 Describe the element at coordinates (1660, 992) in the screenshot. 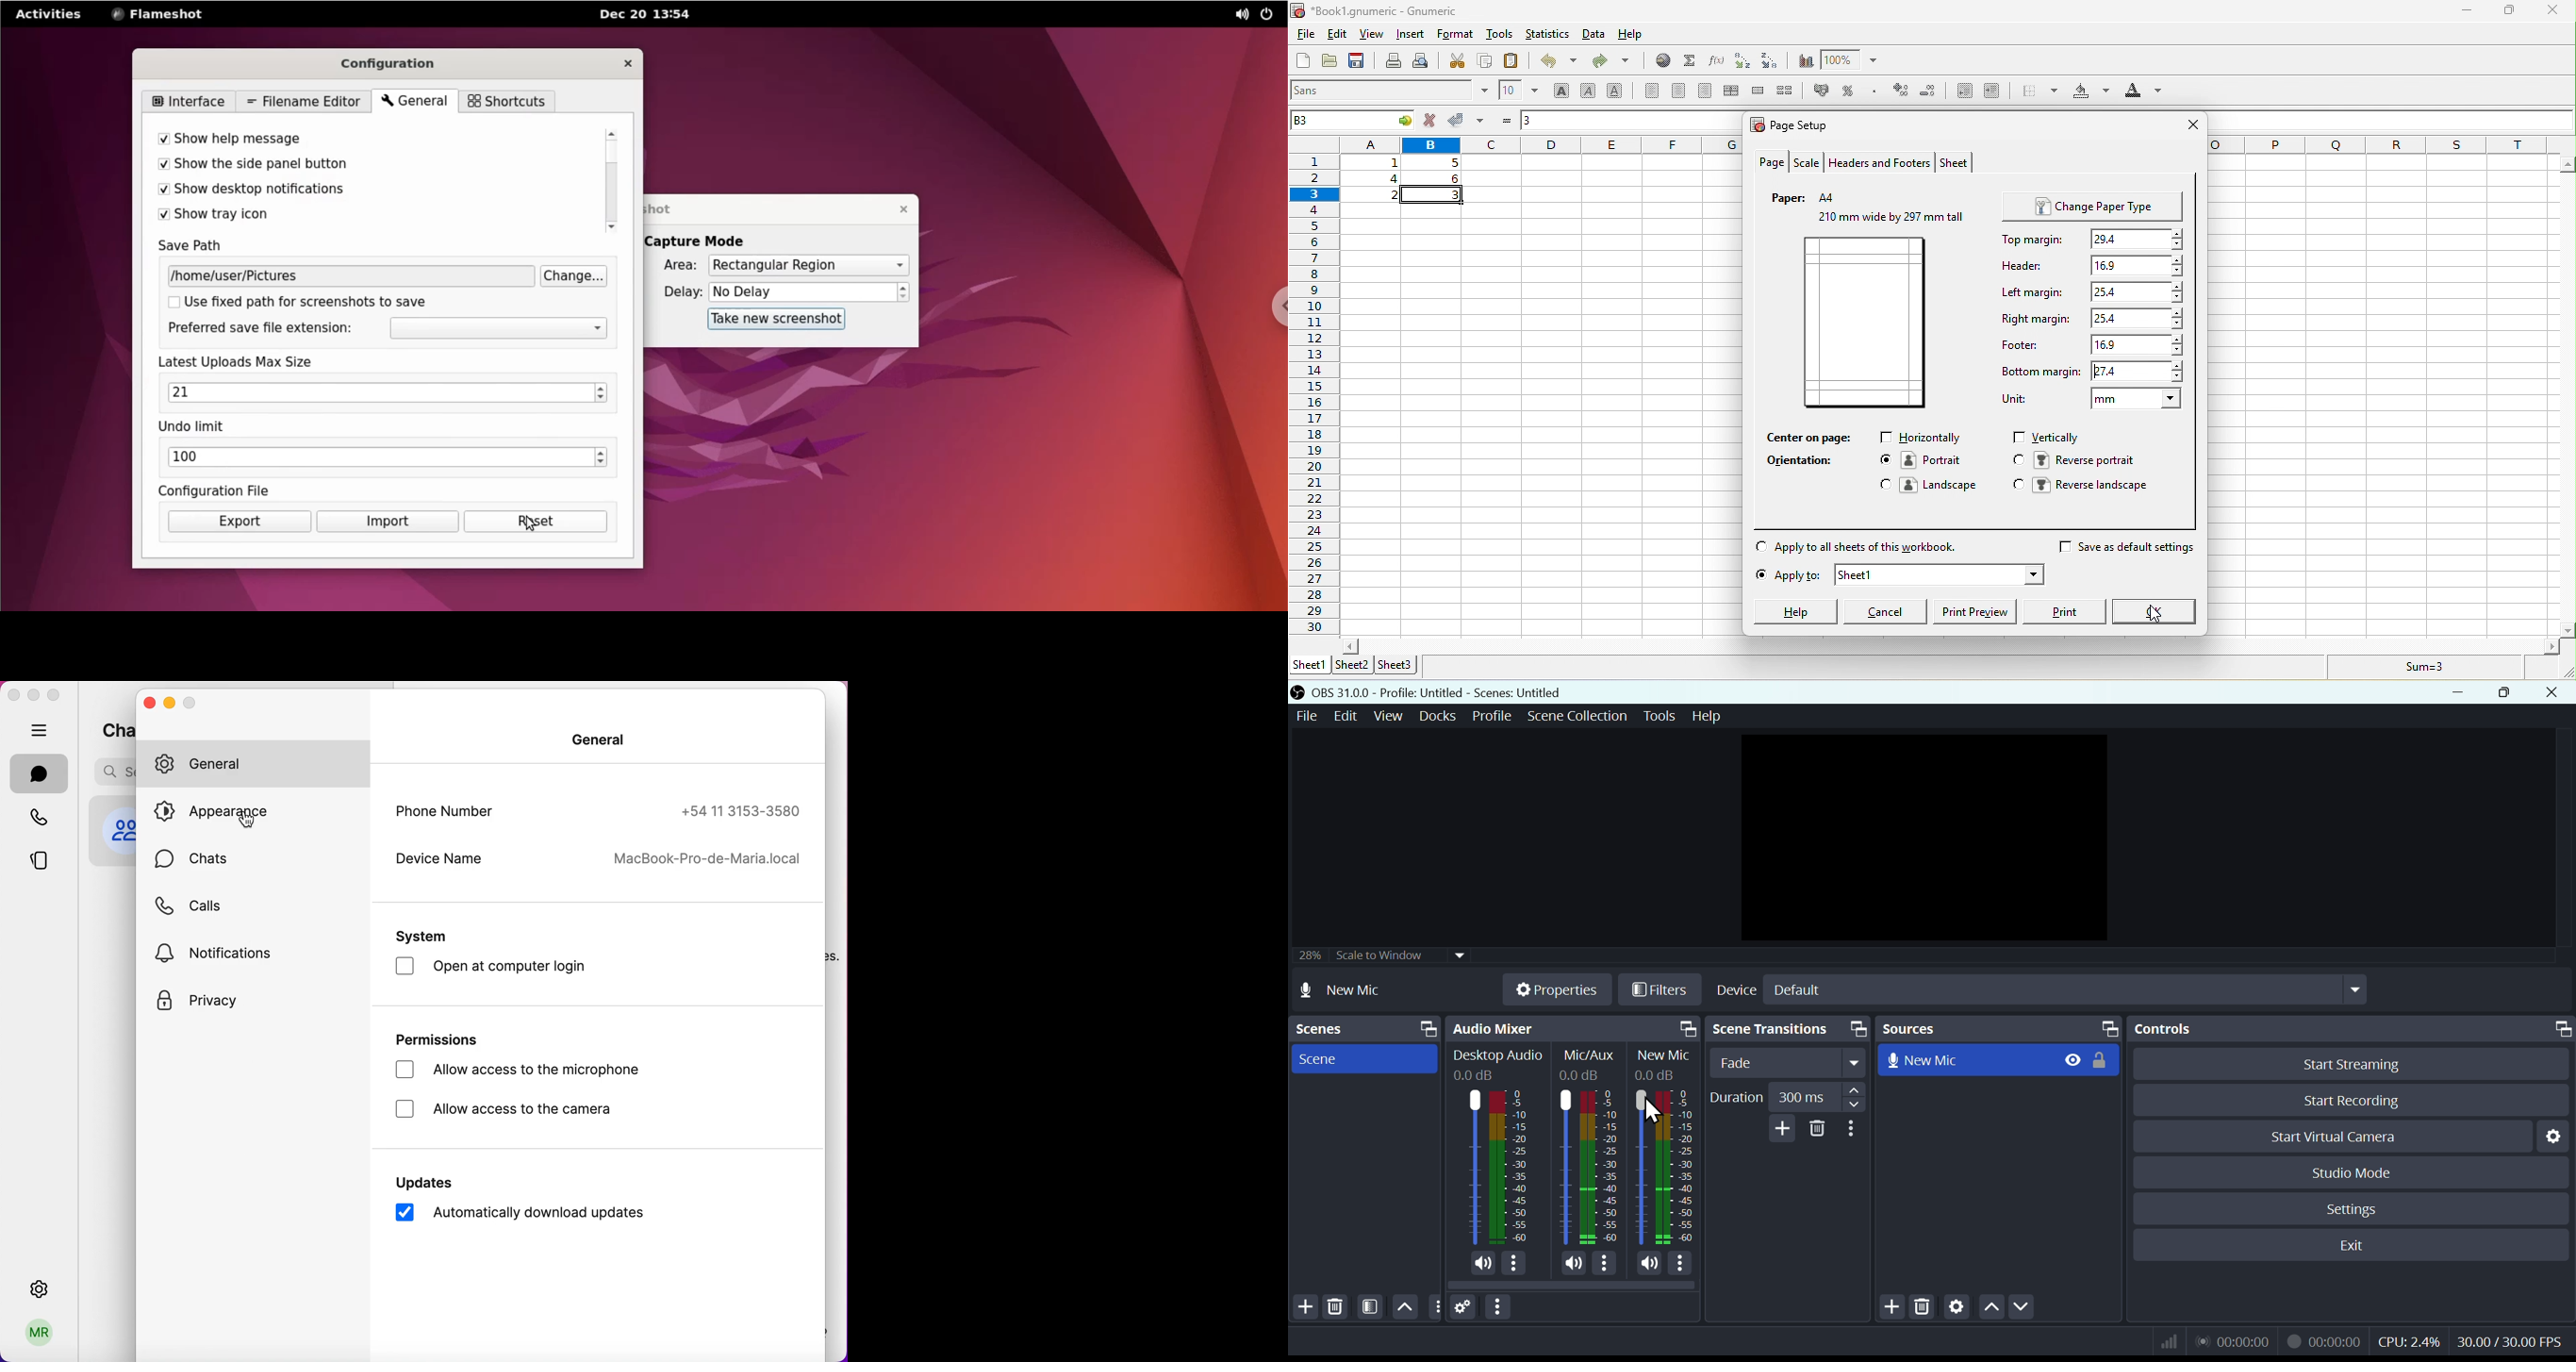

I see `Filtres` at that location.